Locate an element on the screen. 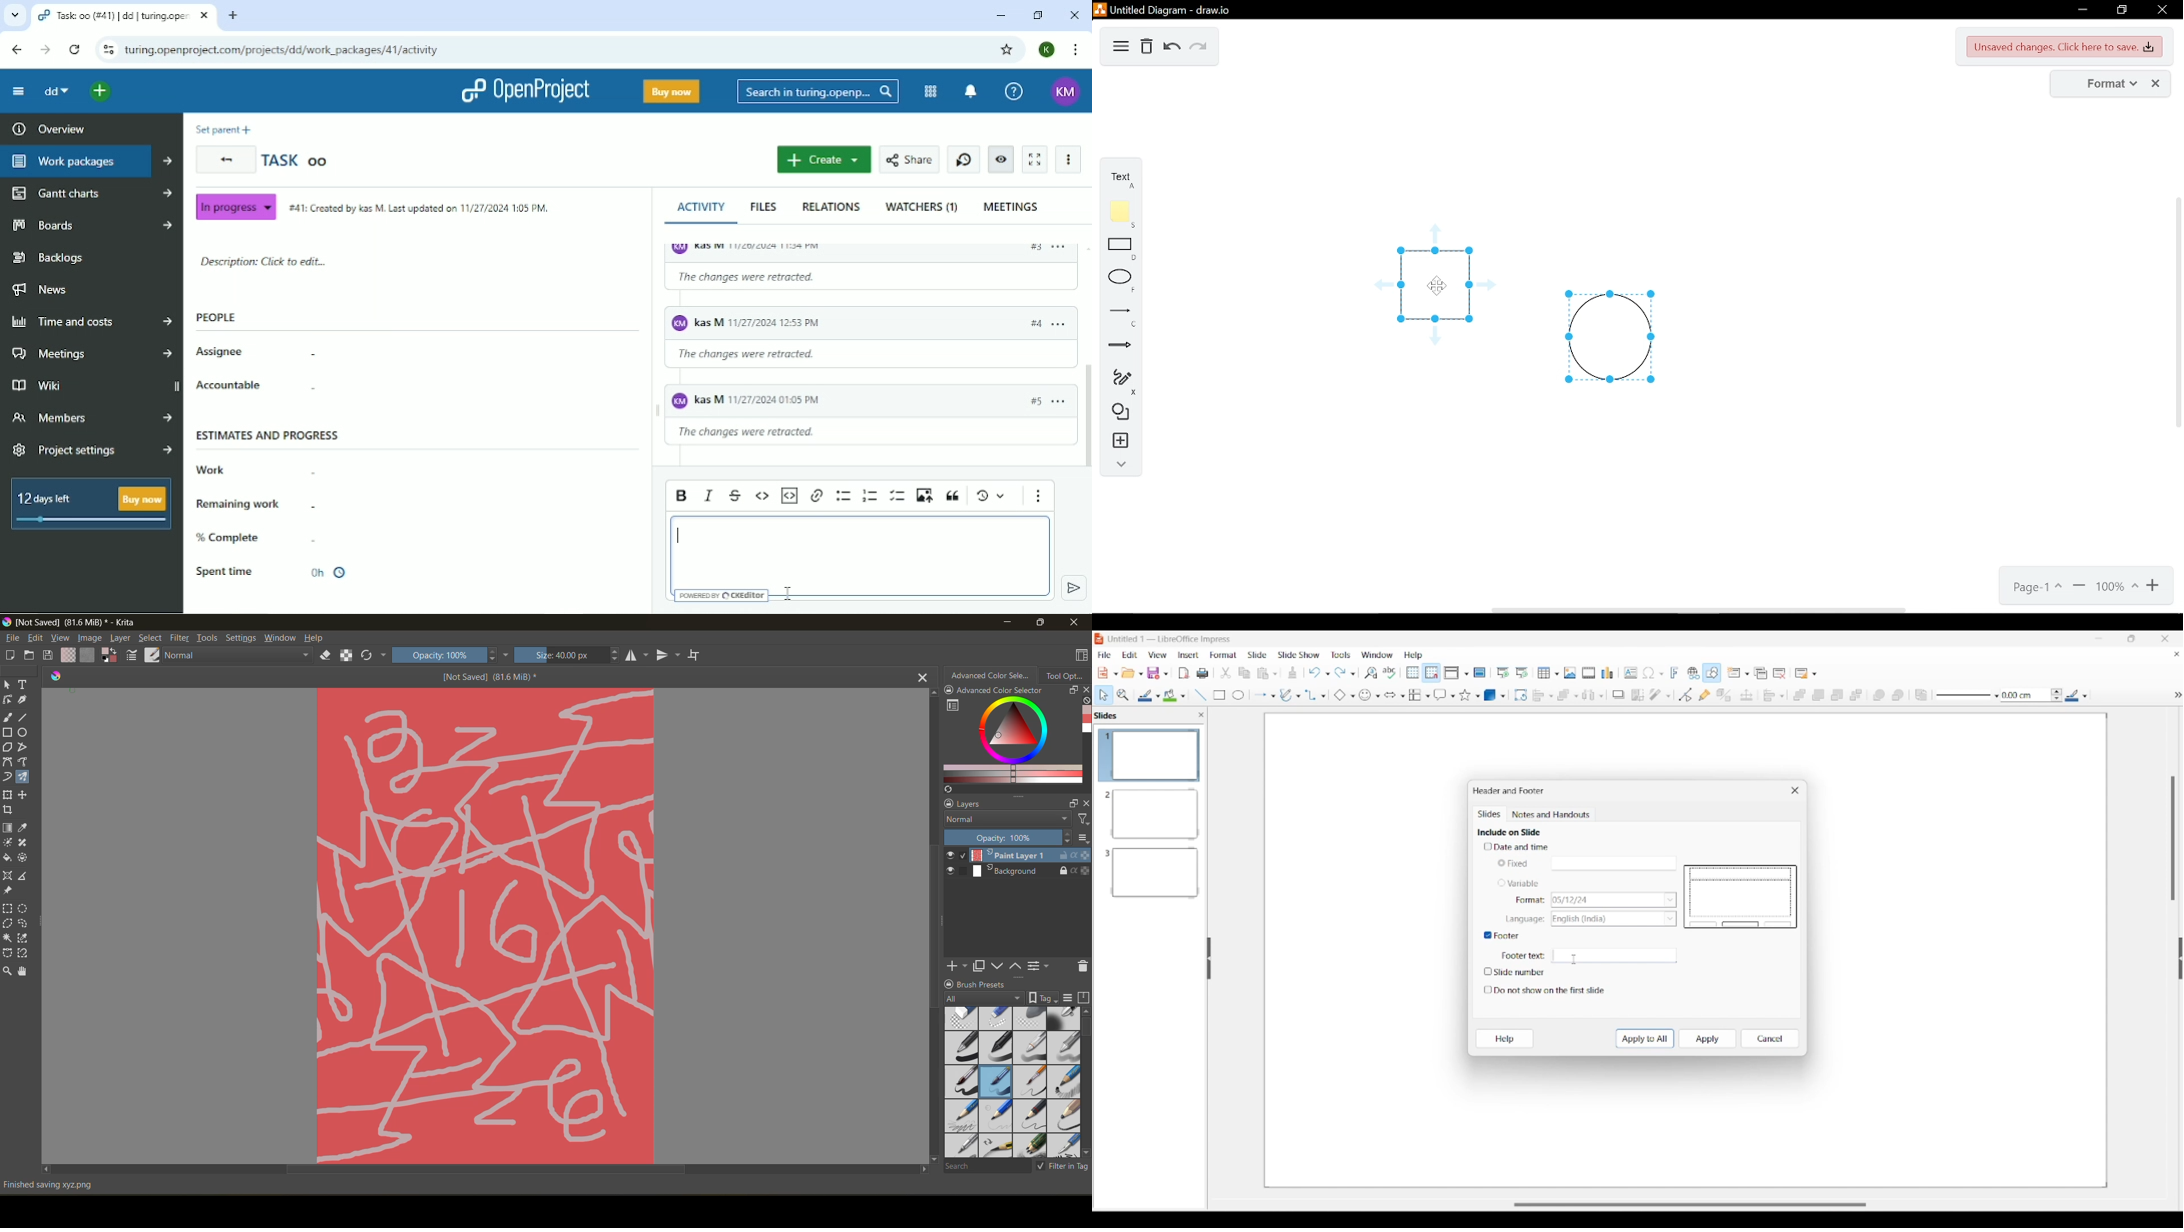  Close is located at coordinates (1074, 15).